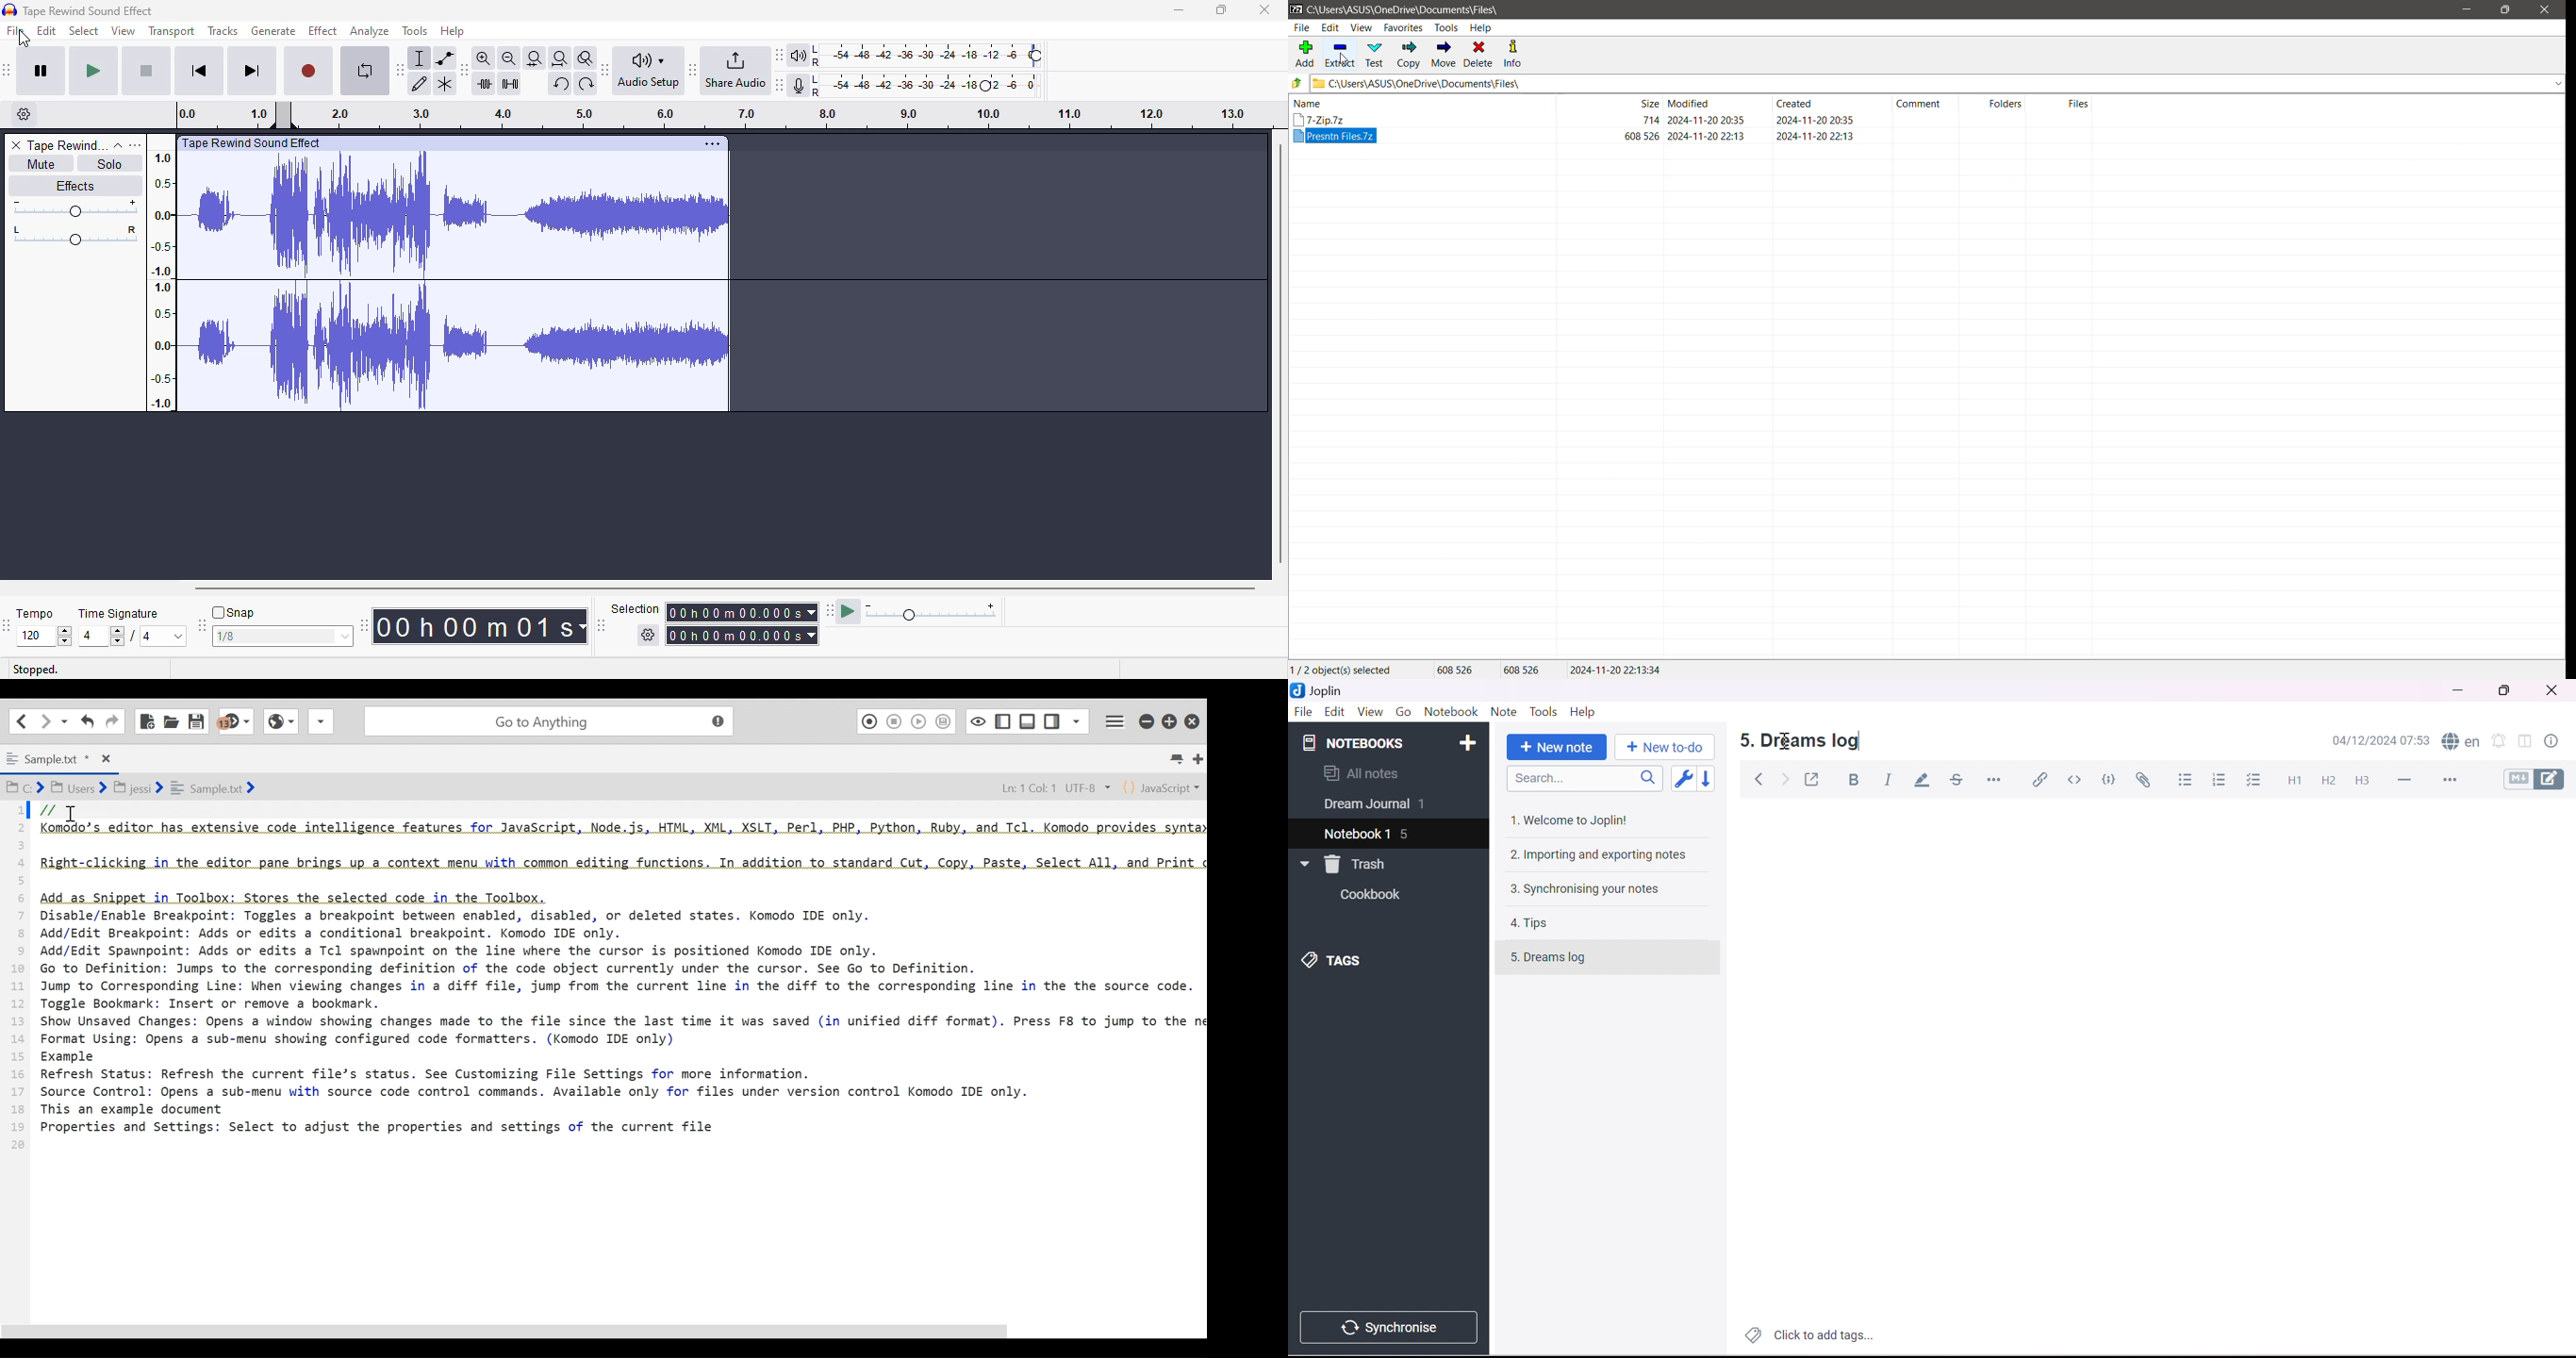 This screenshot has width=2576, height=1372. What do you see at coordinates (75, 235) in the screenshot?
I see `pan: center` at bounding box center [75, 235].